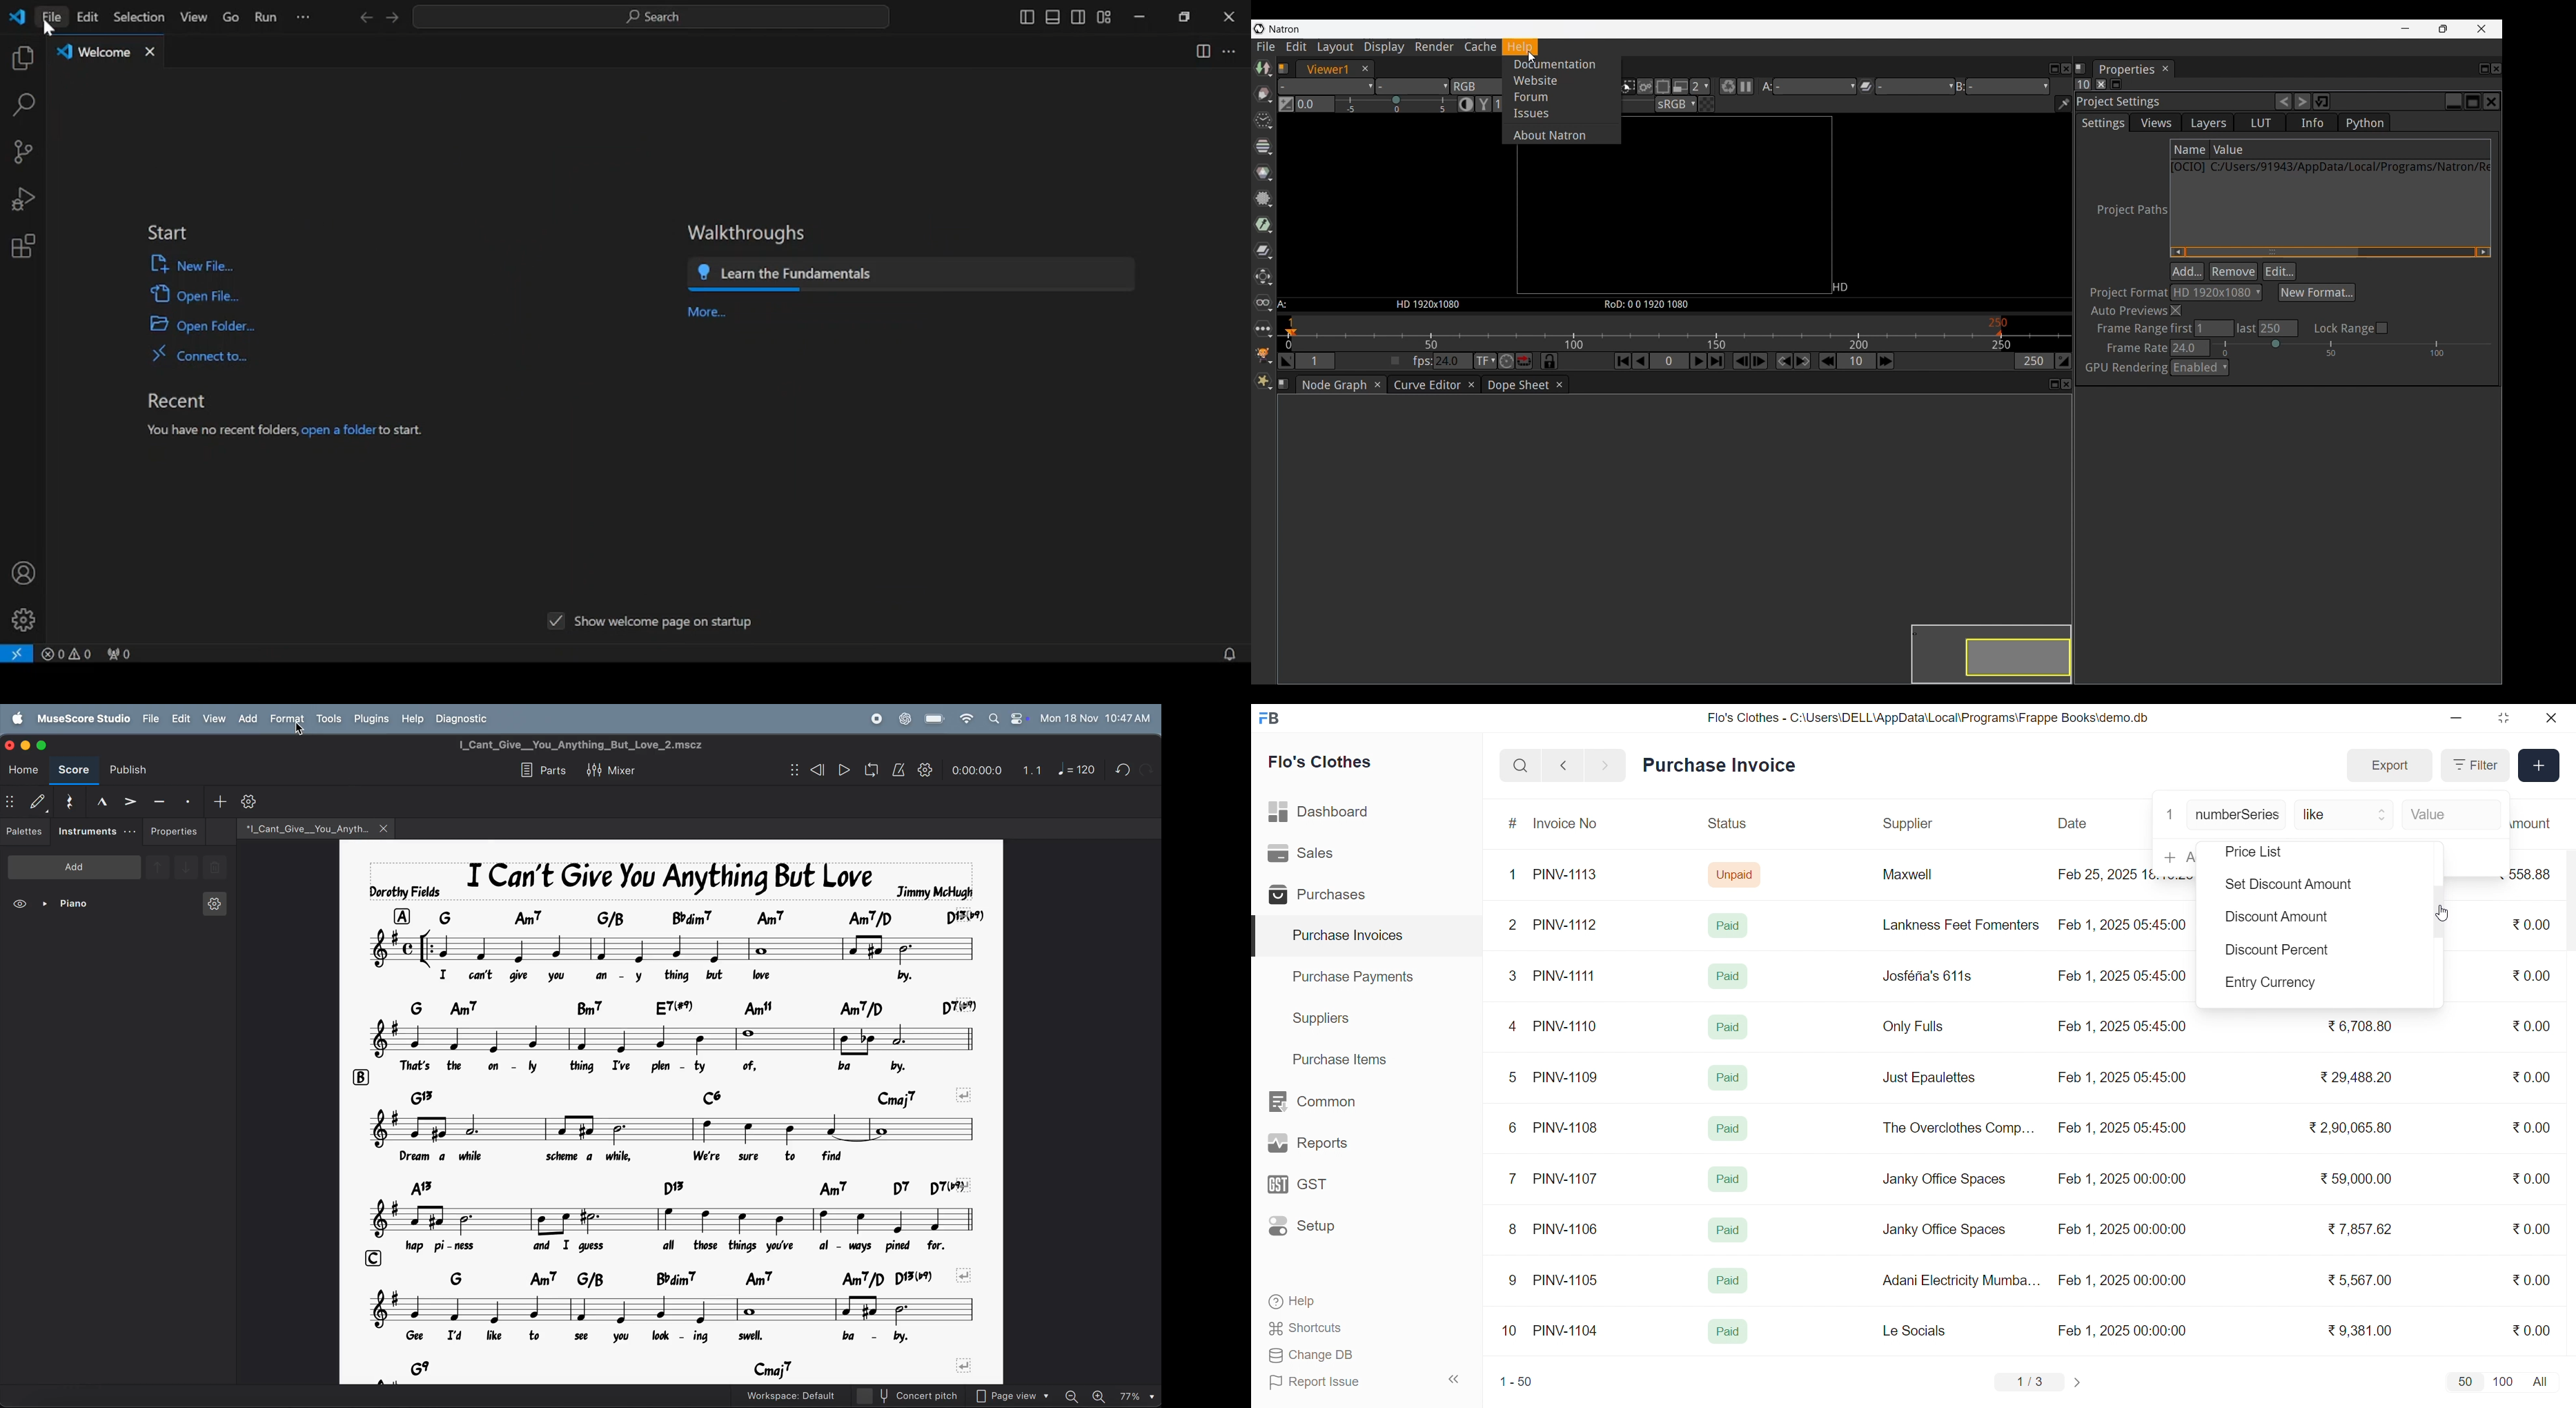 This screenshot has width=2576, height=1428. Describe the element at coordinates (1284, 68) in the screenshot. I see `Pane 1 information ` at that location.